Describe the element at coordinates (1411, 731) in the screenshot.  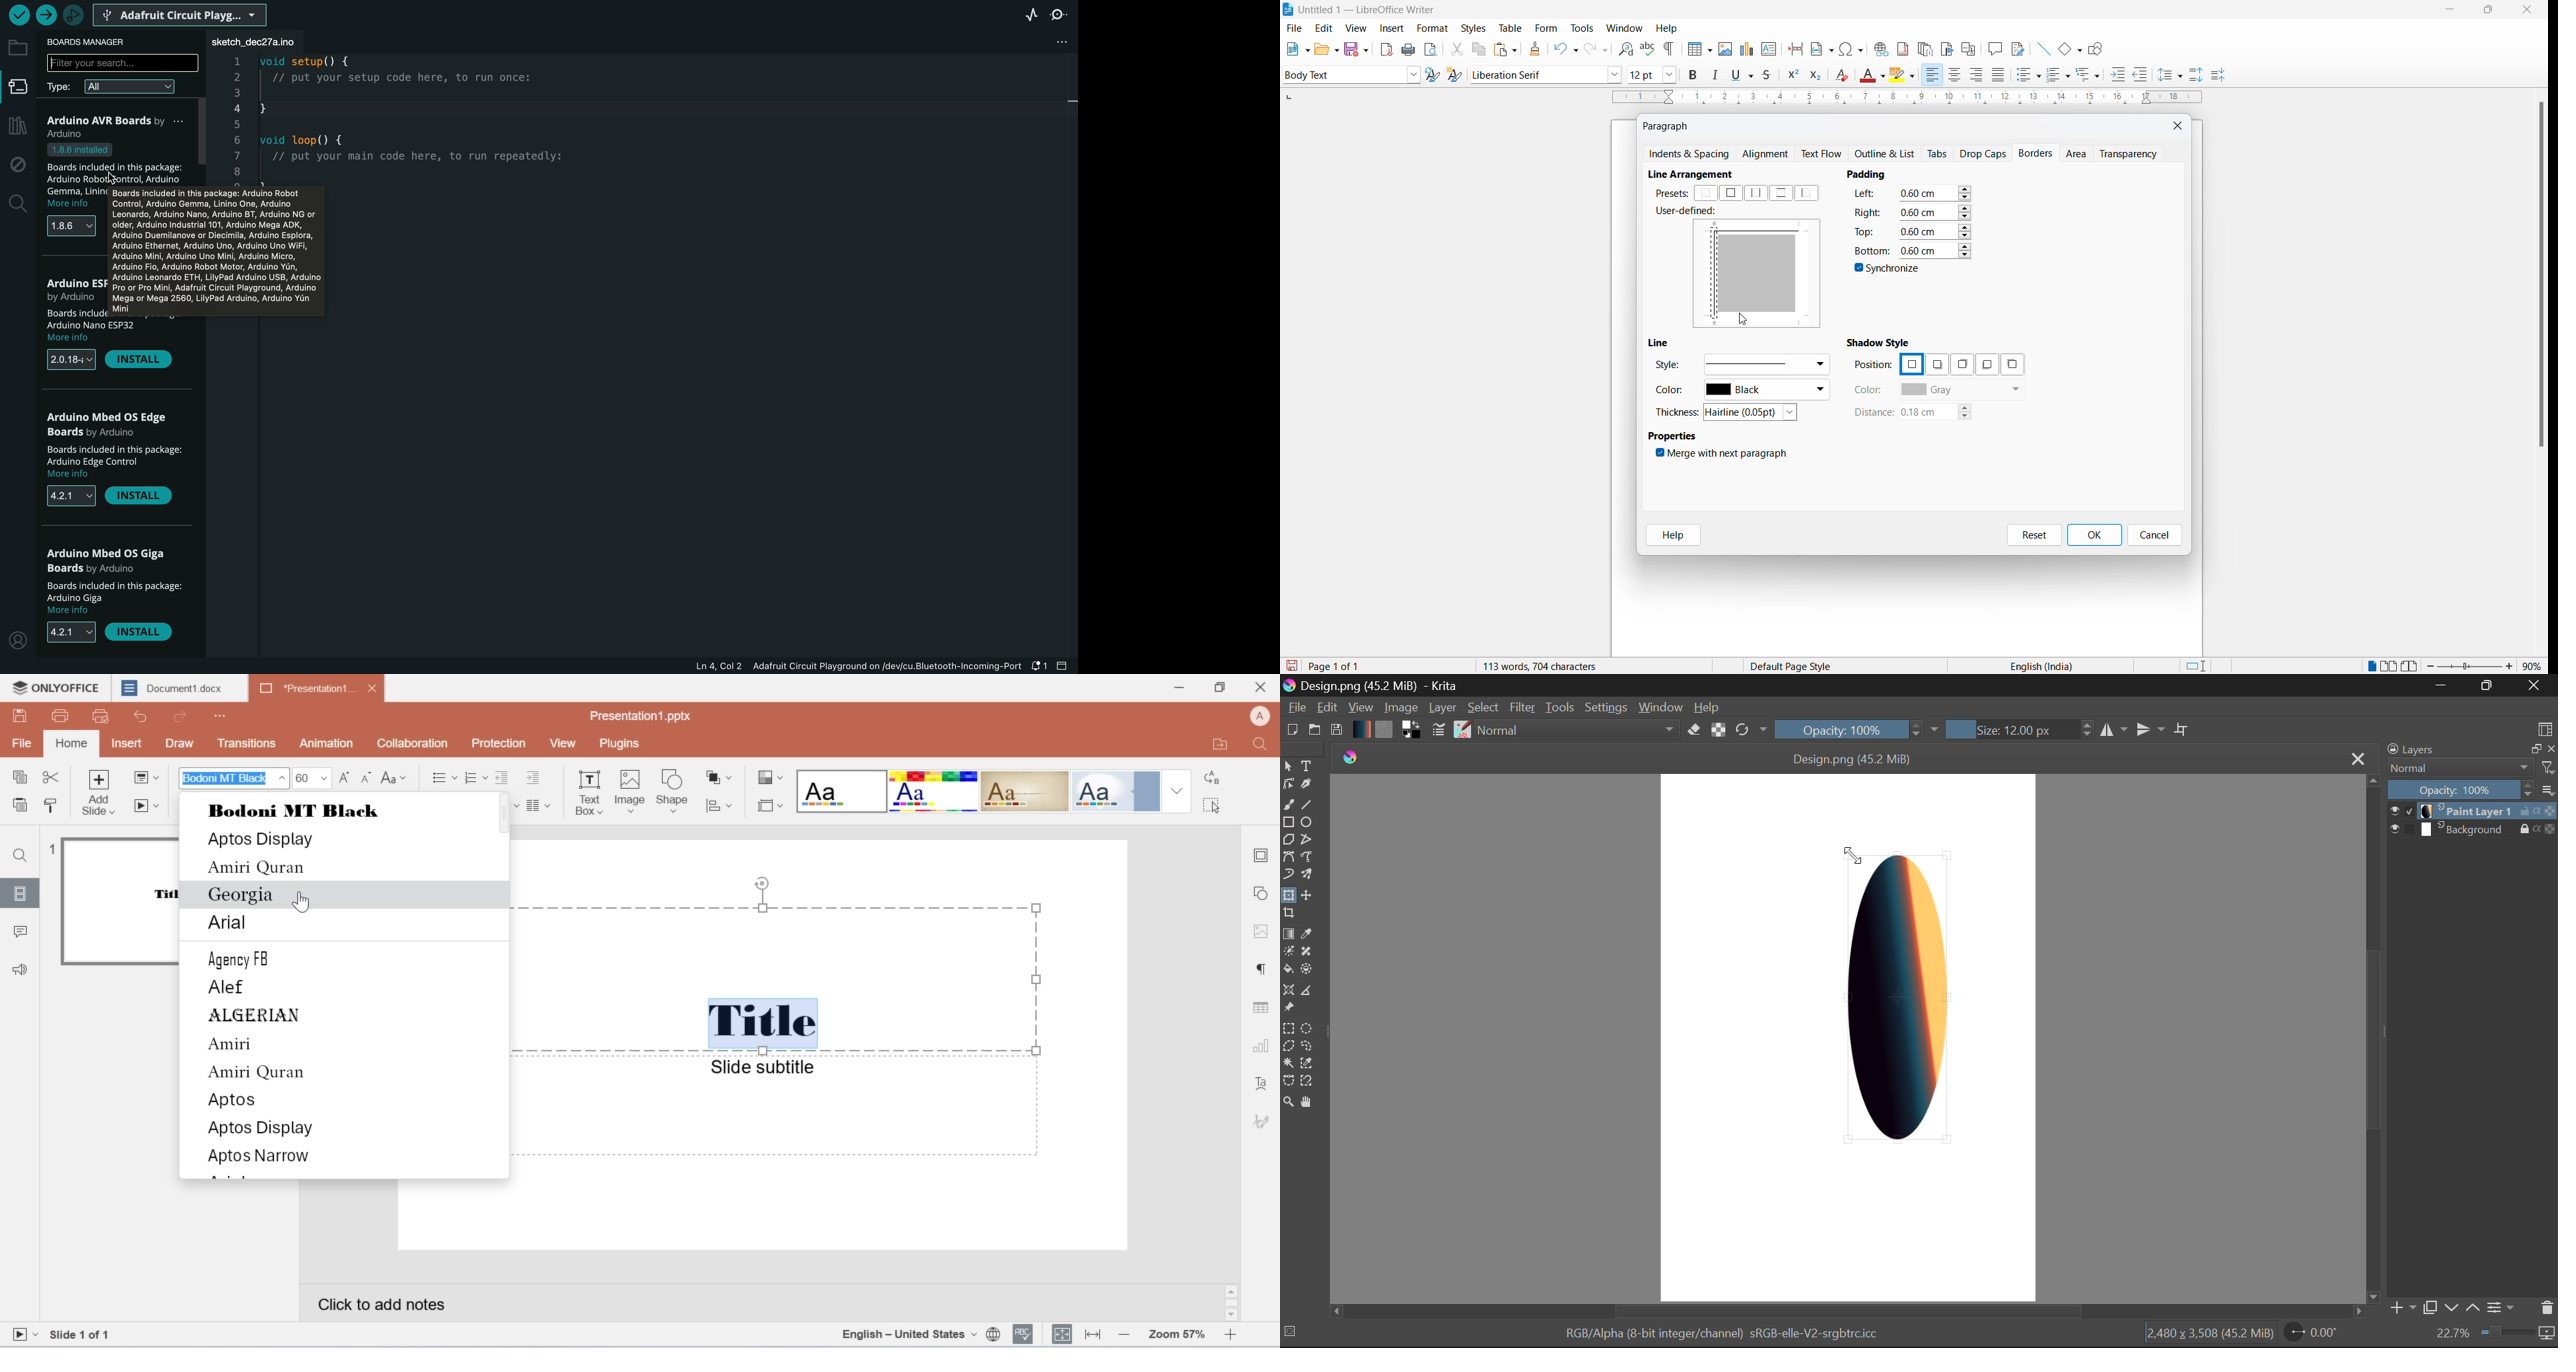
I see `Colors in use` at that location.